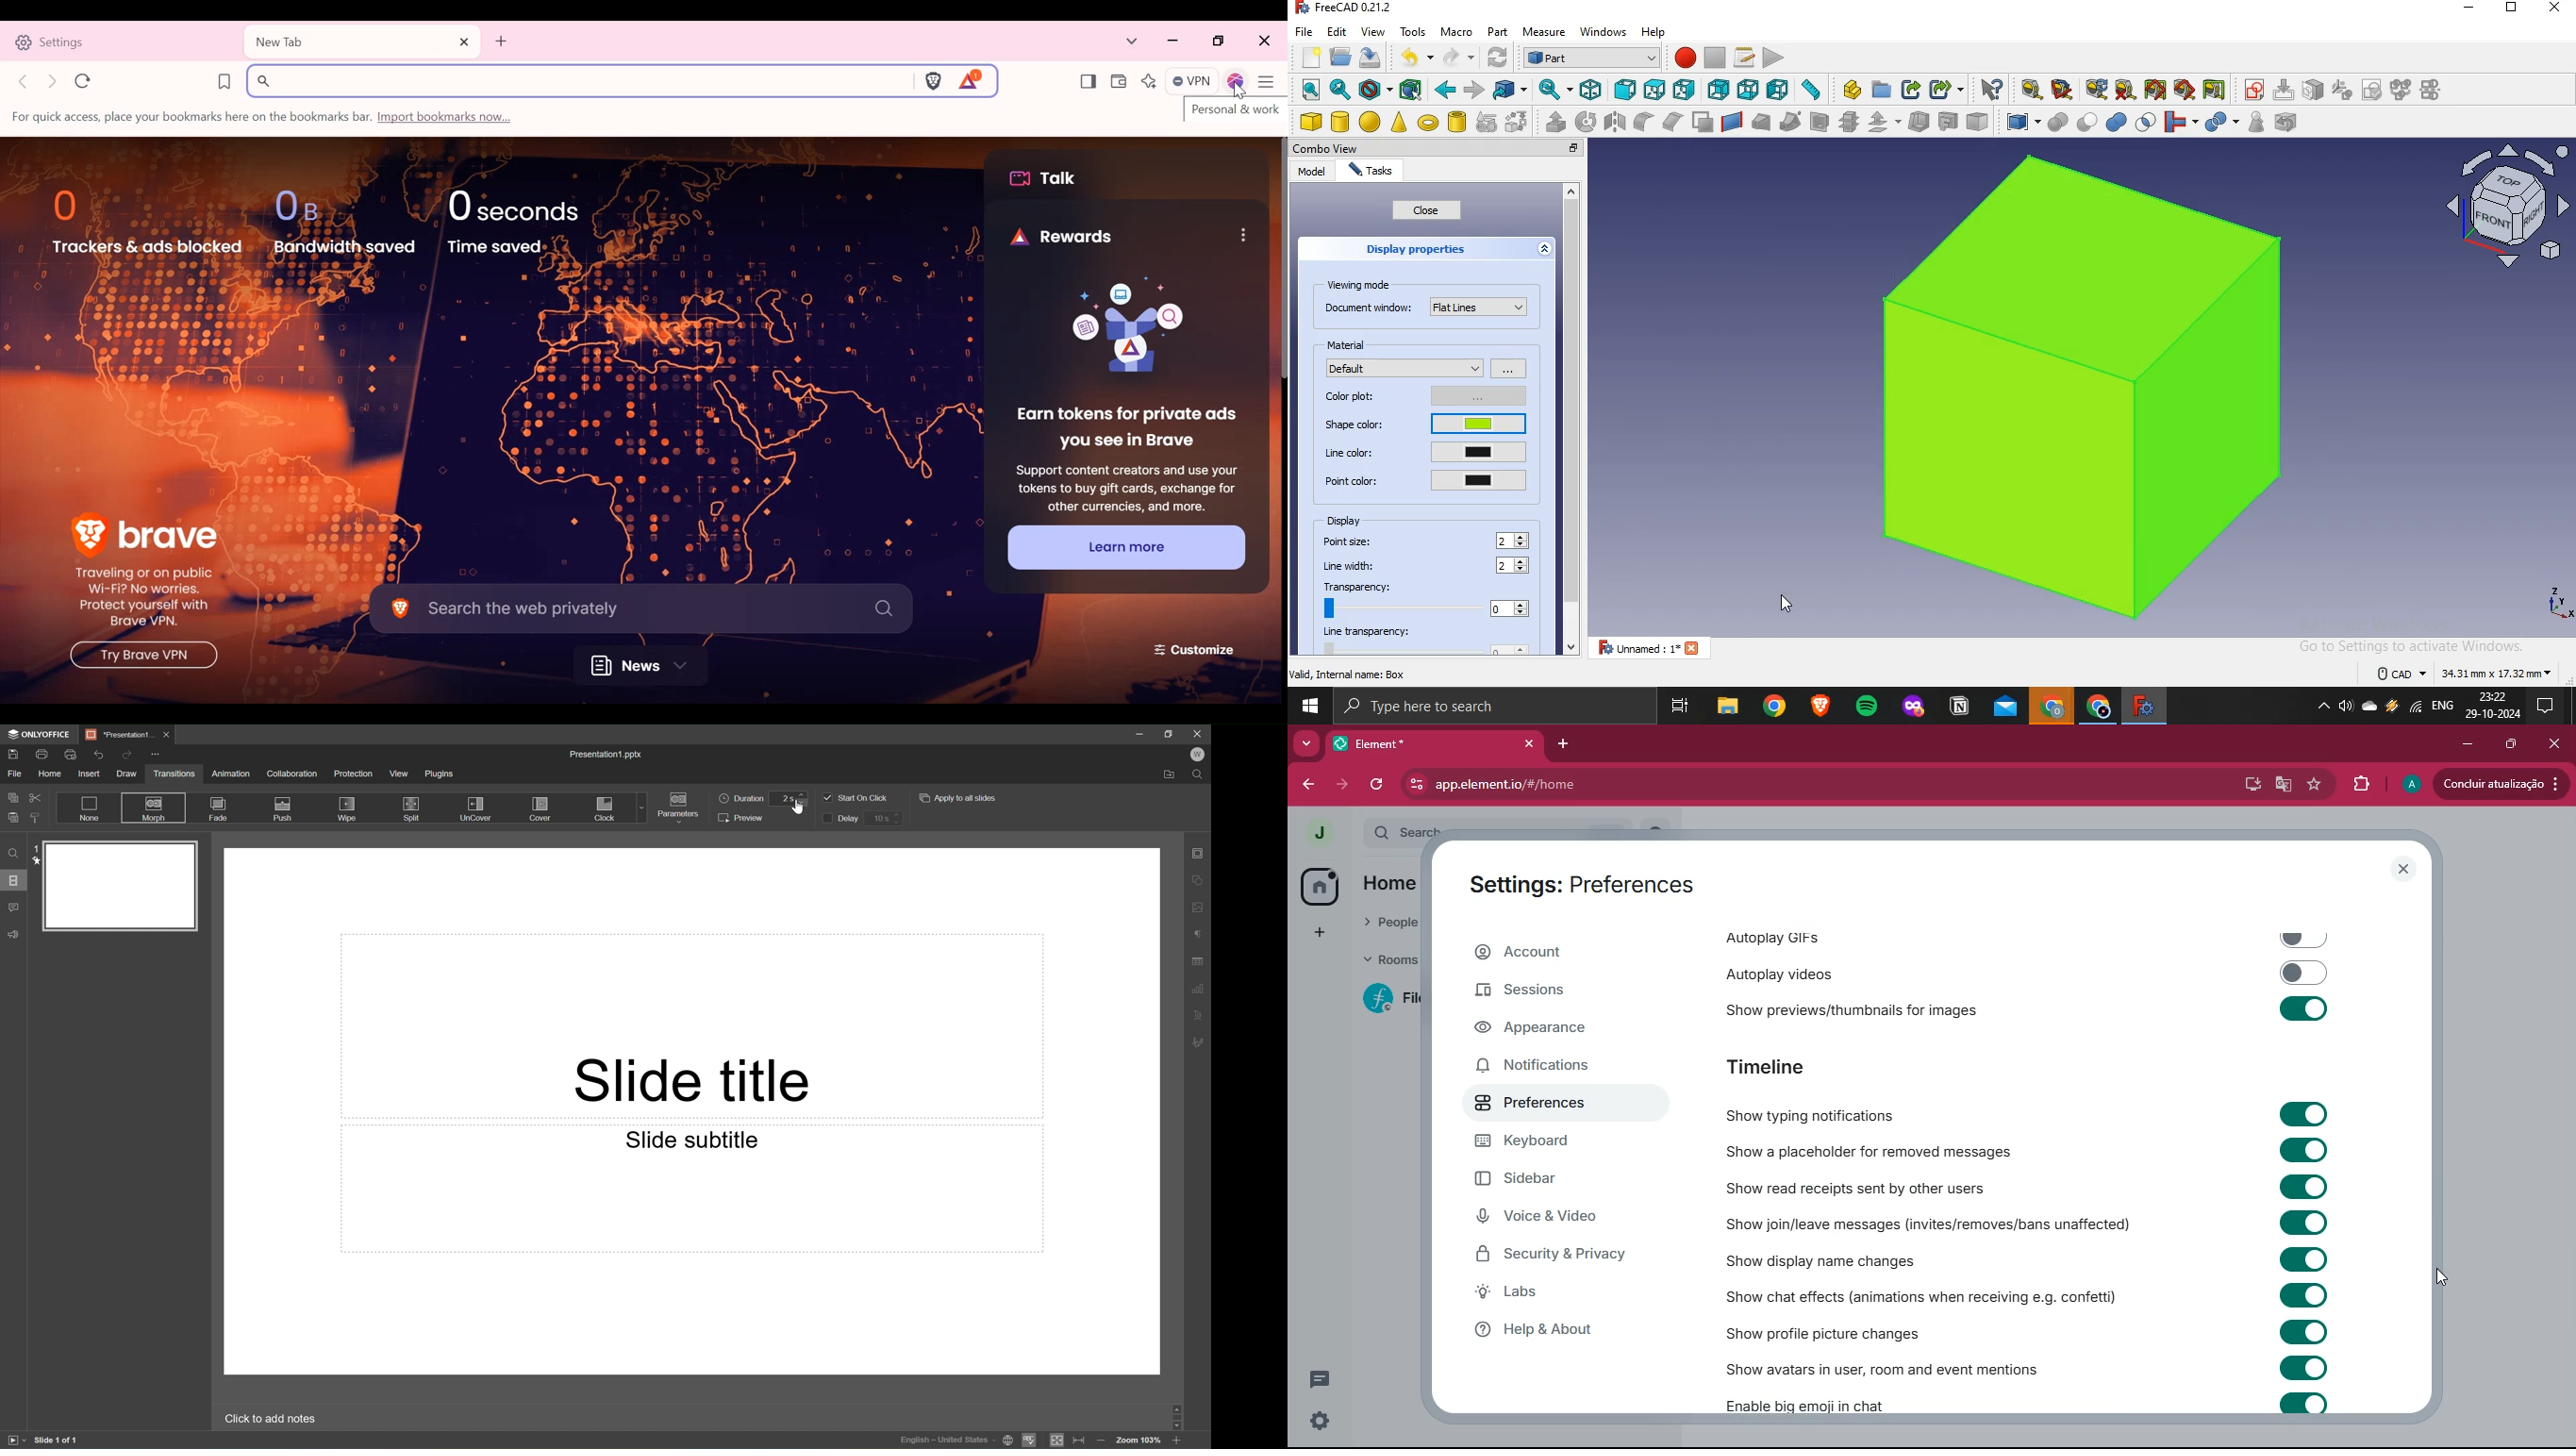 This screenshot has height=1456, width=2576. I want to click on 2, so click(1515, 541).